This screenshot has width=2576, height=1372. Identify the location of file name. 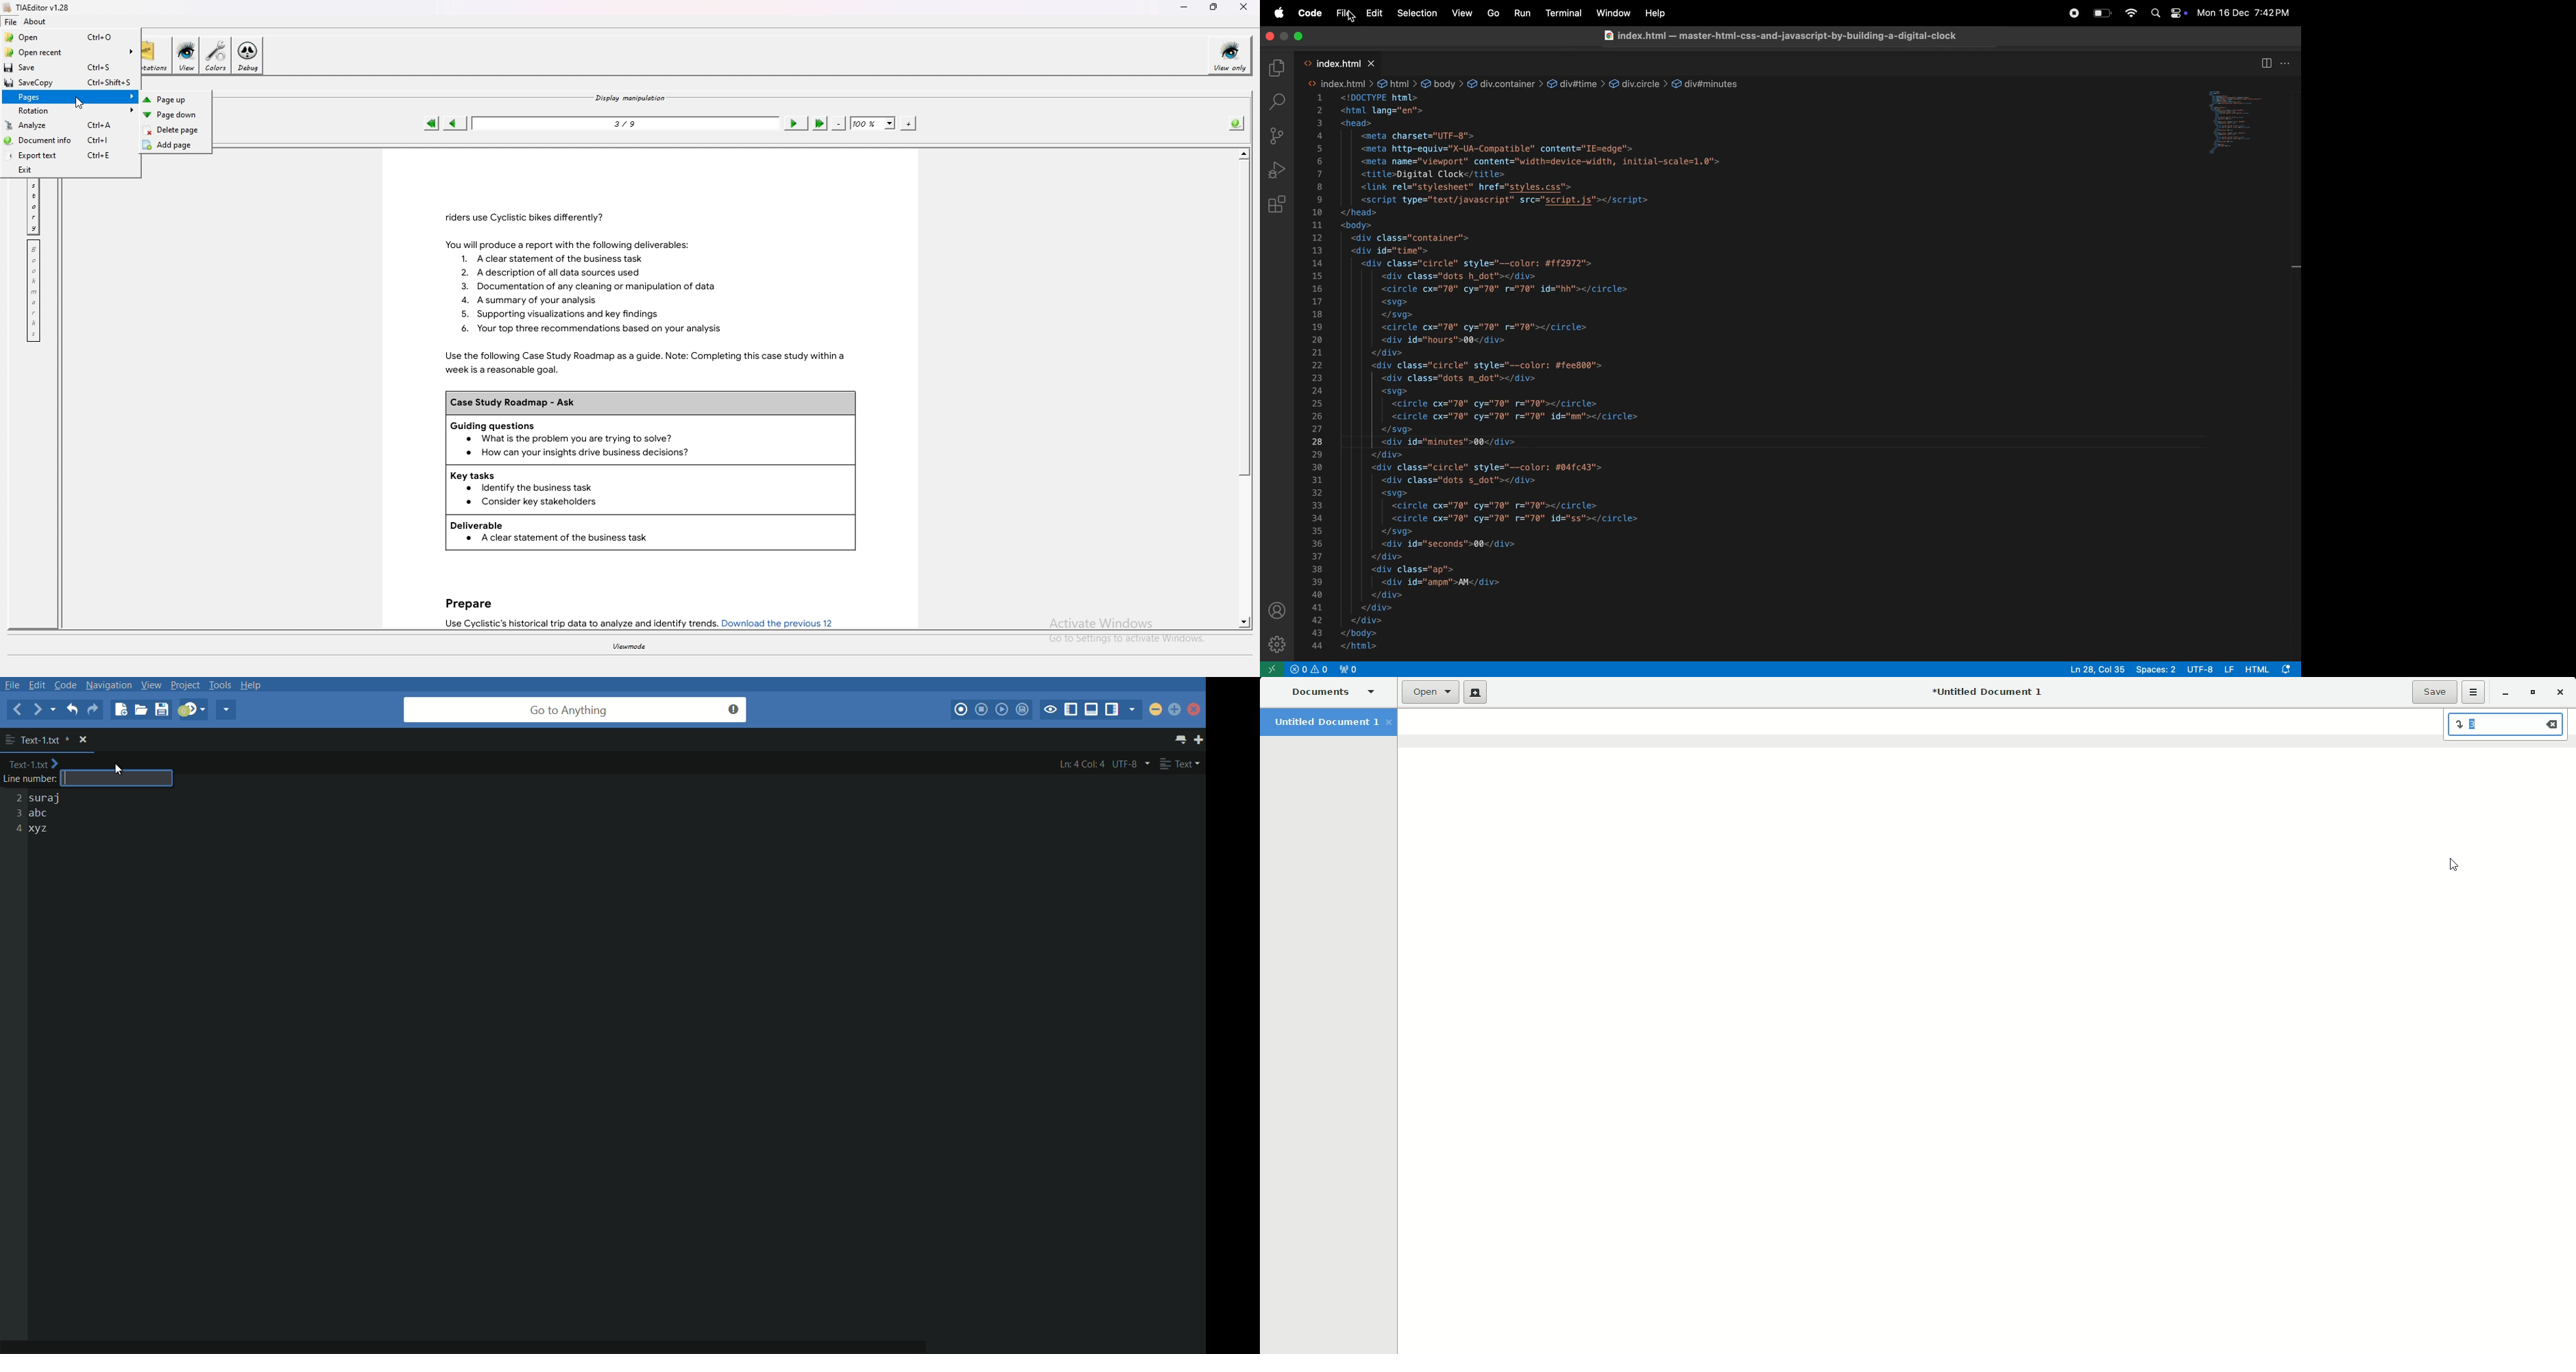
(37, 739).